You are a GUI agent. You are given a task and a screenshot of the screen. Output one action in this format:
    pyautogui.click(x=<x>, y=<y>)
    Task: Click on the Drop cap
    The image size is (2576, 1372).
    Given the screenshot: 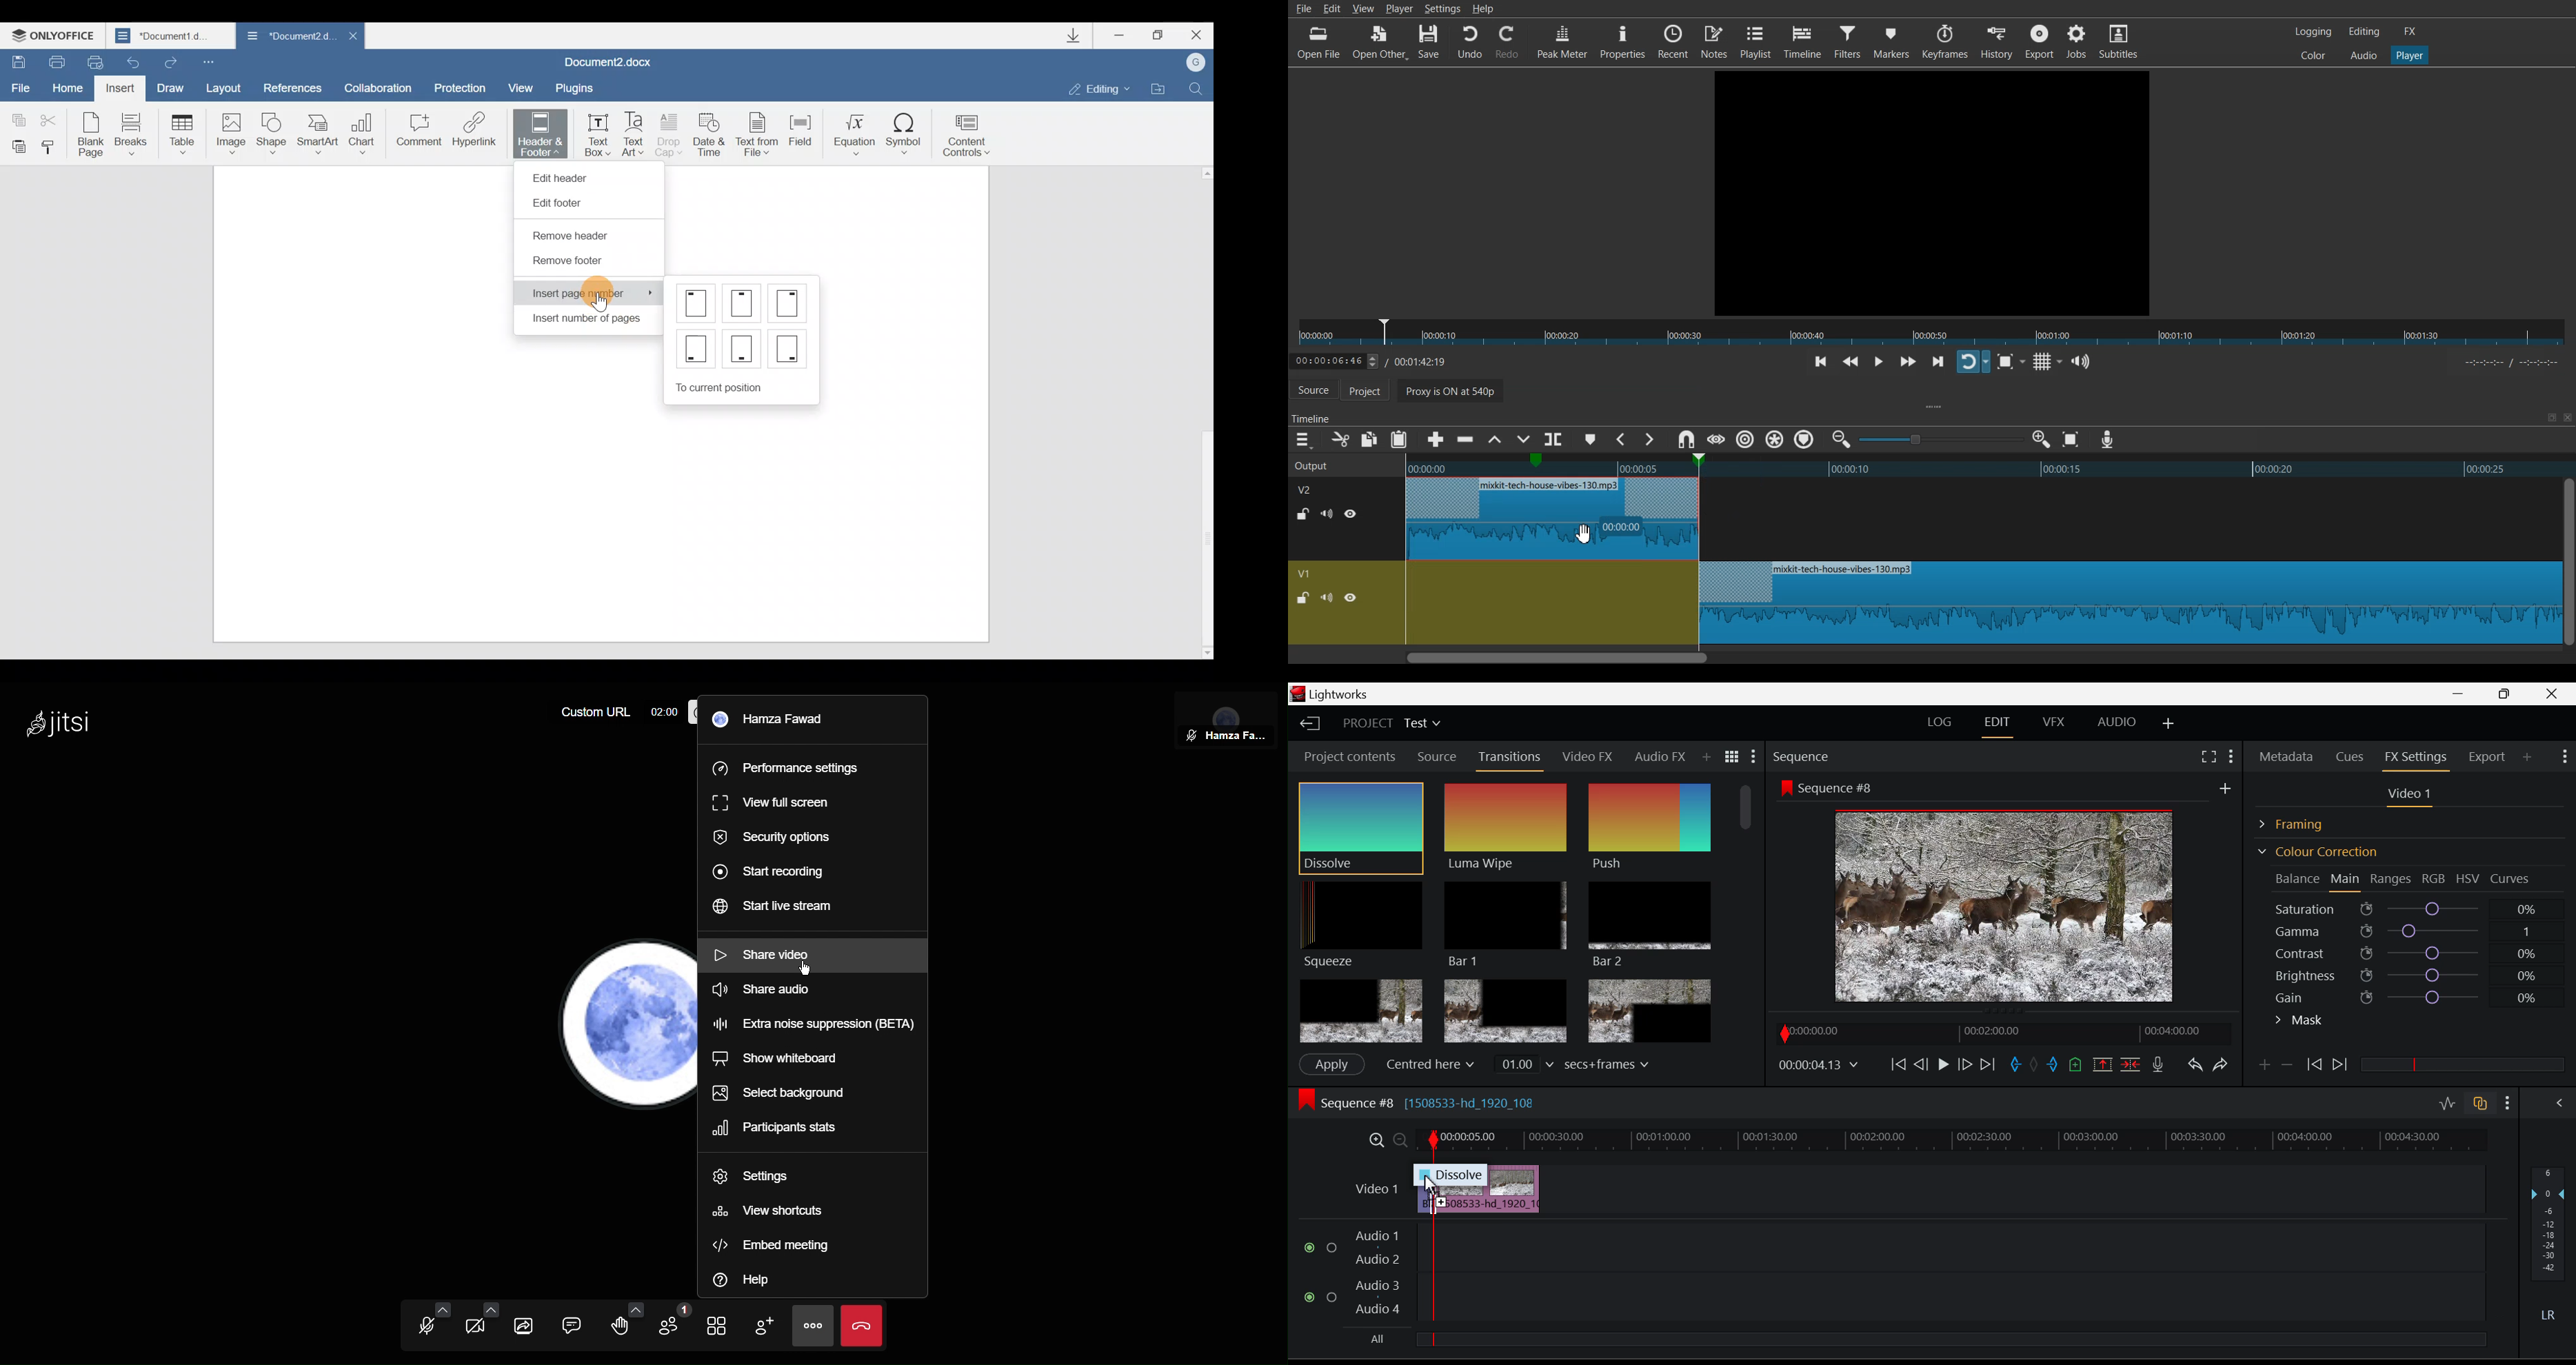 What is the action you would take?
    pyautogui.click(x=672, y=134)
    